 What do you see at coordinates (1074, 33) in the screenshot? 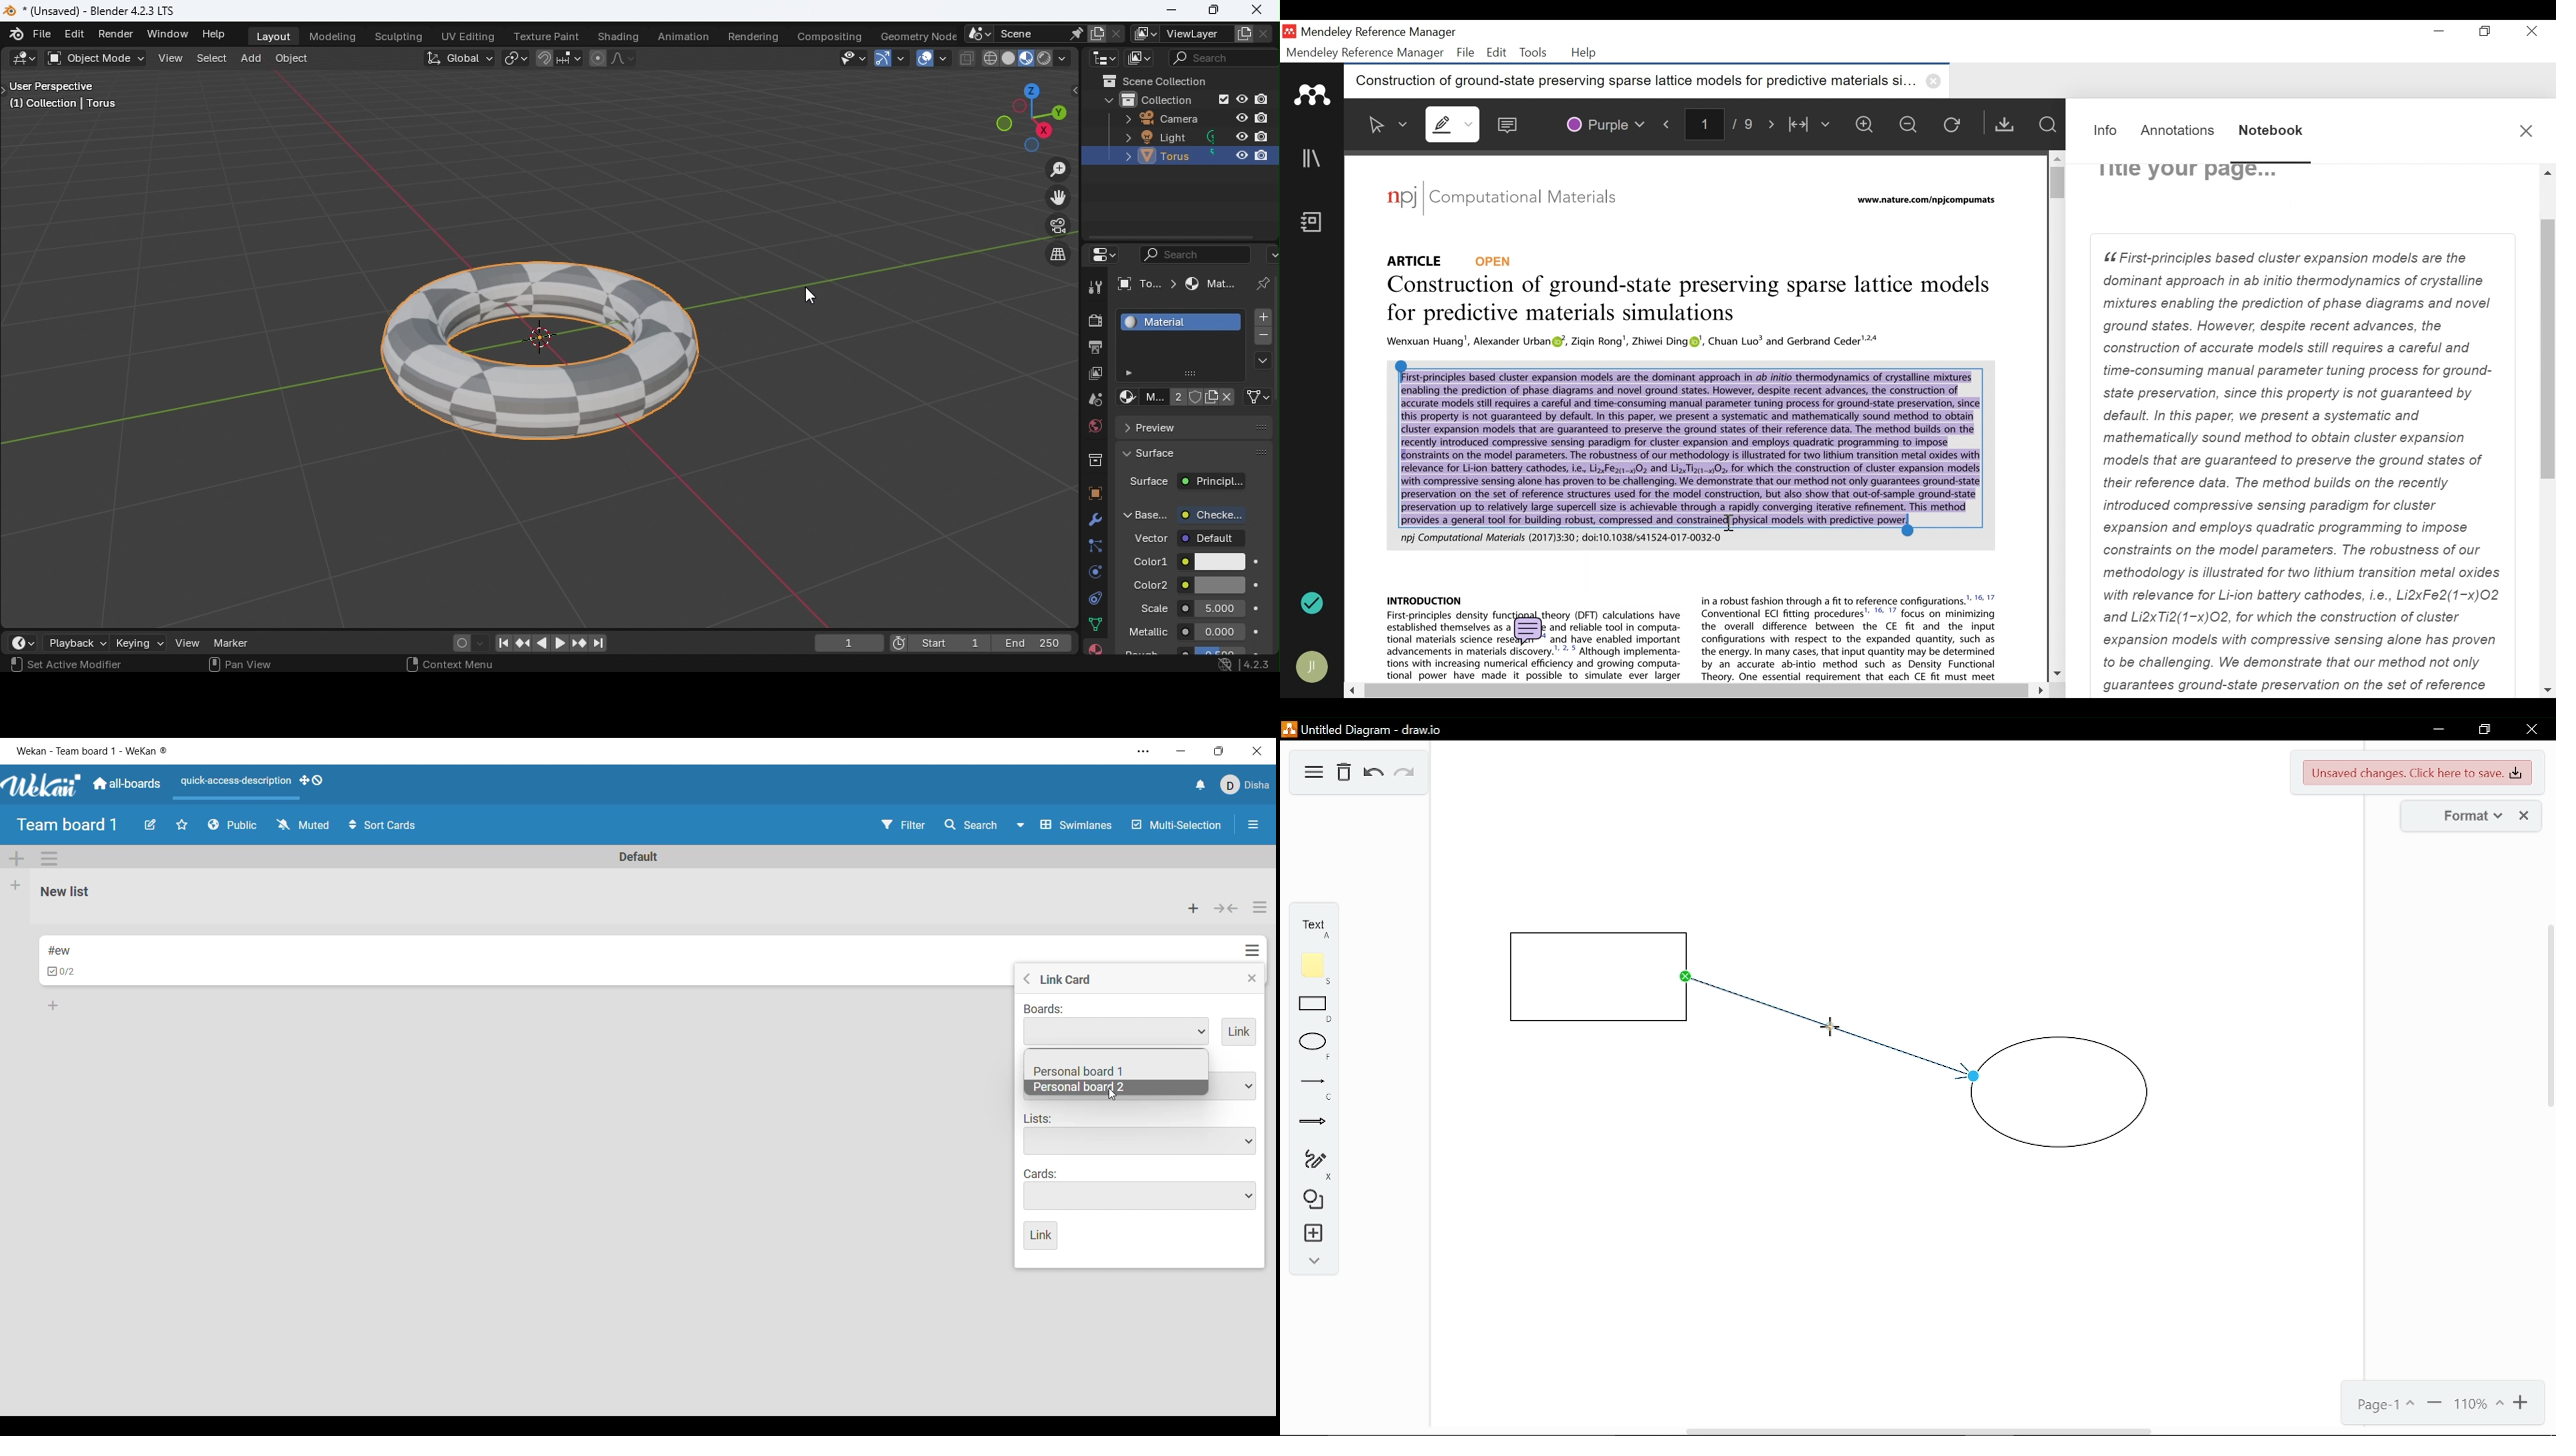
I see `Pin scene to workspace` at bounding box center [1074, 33].